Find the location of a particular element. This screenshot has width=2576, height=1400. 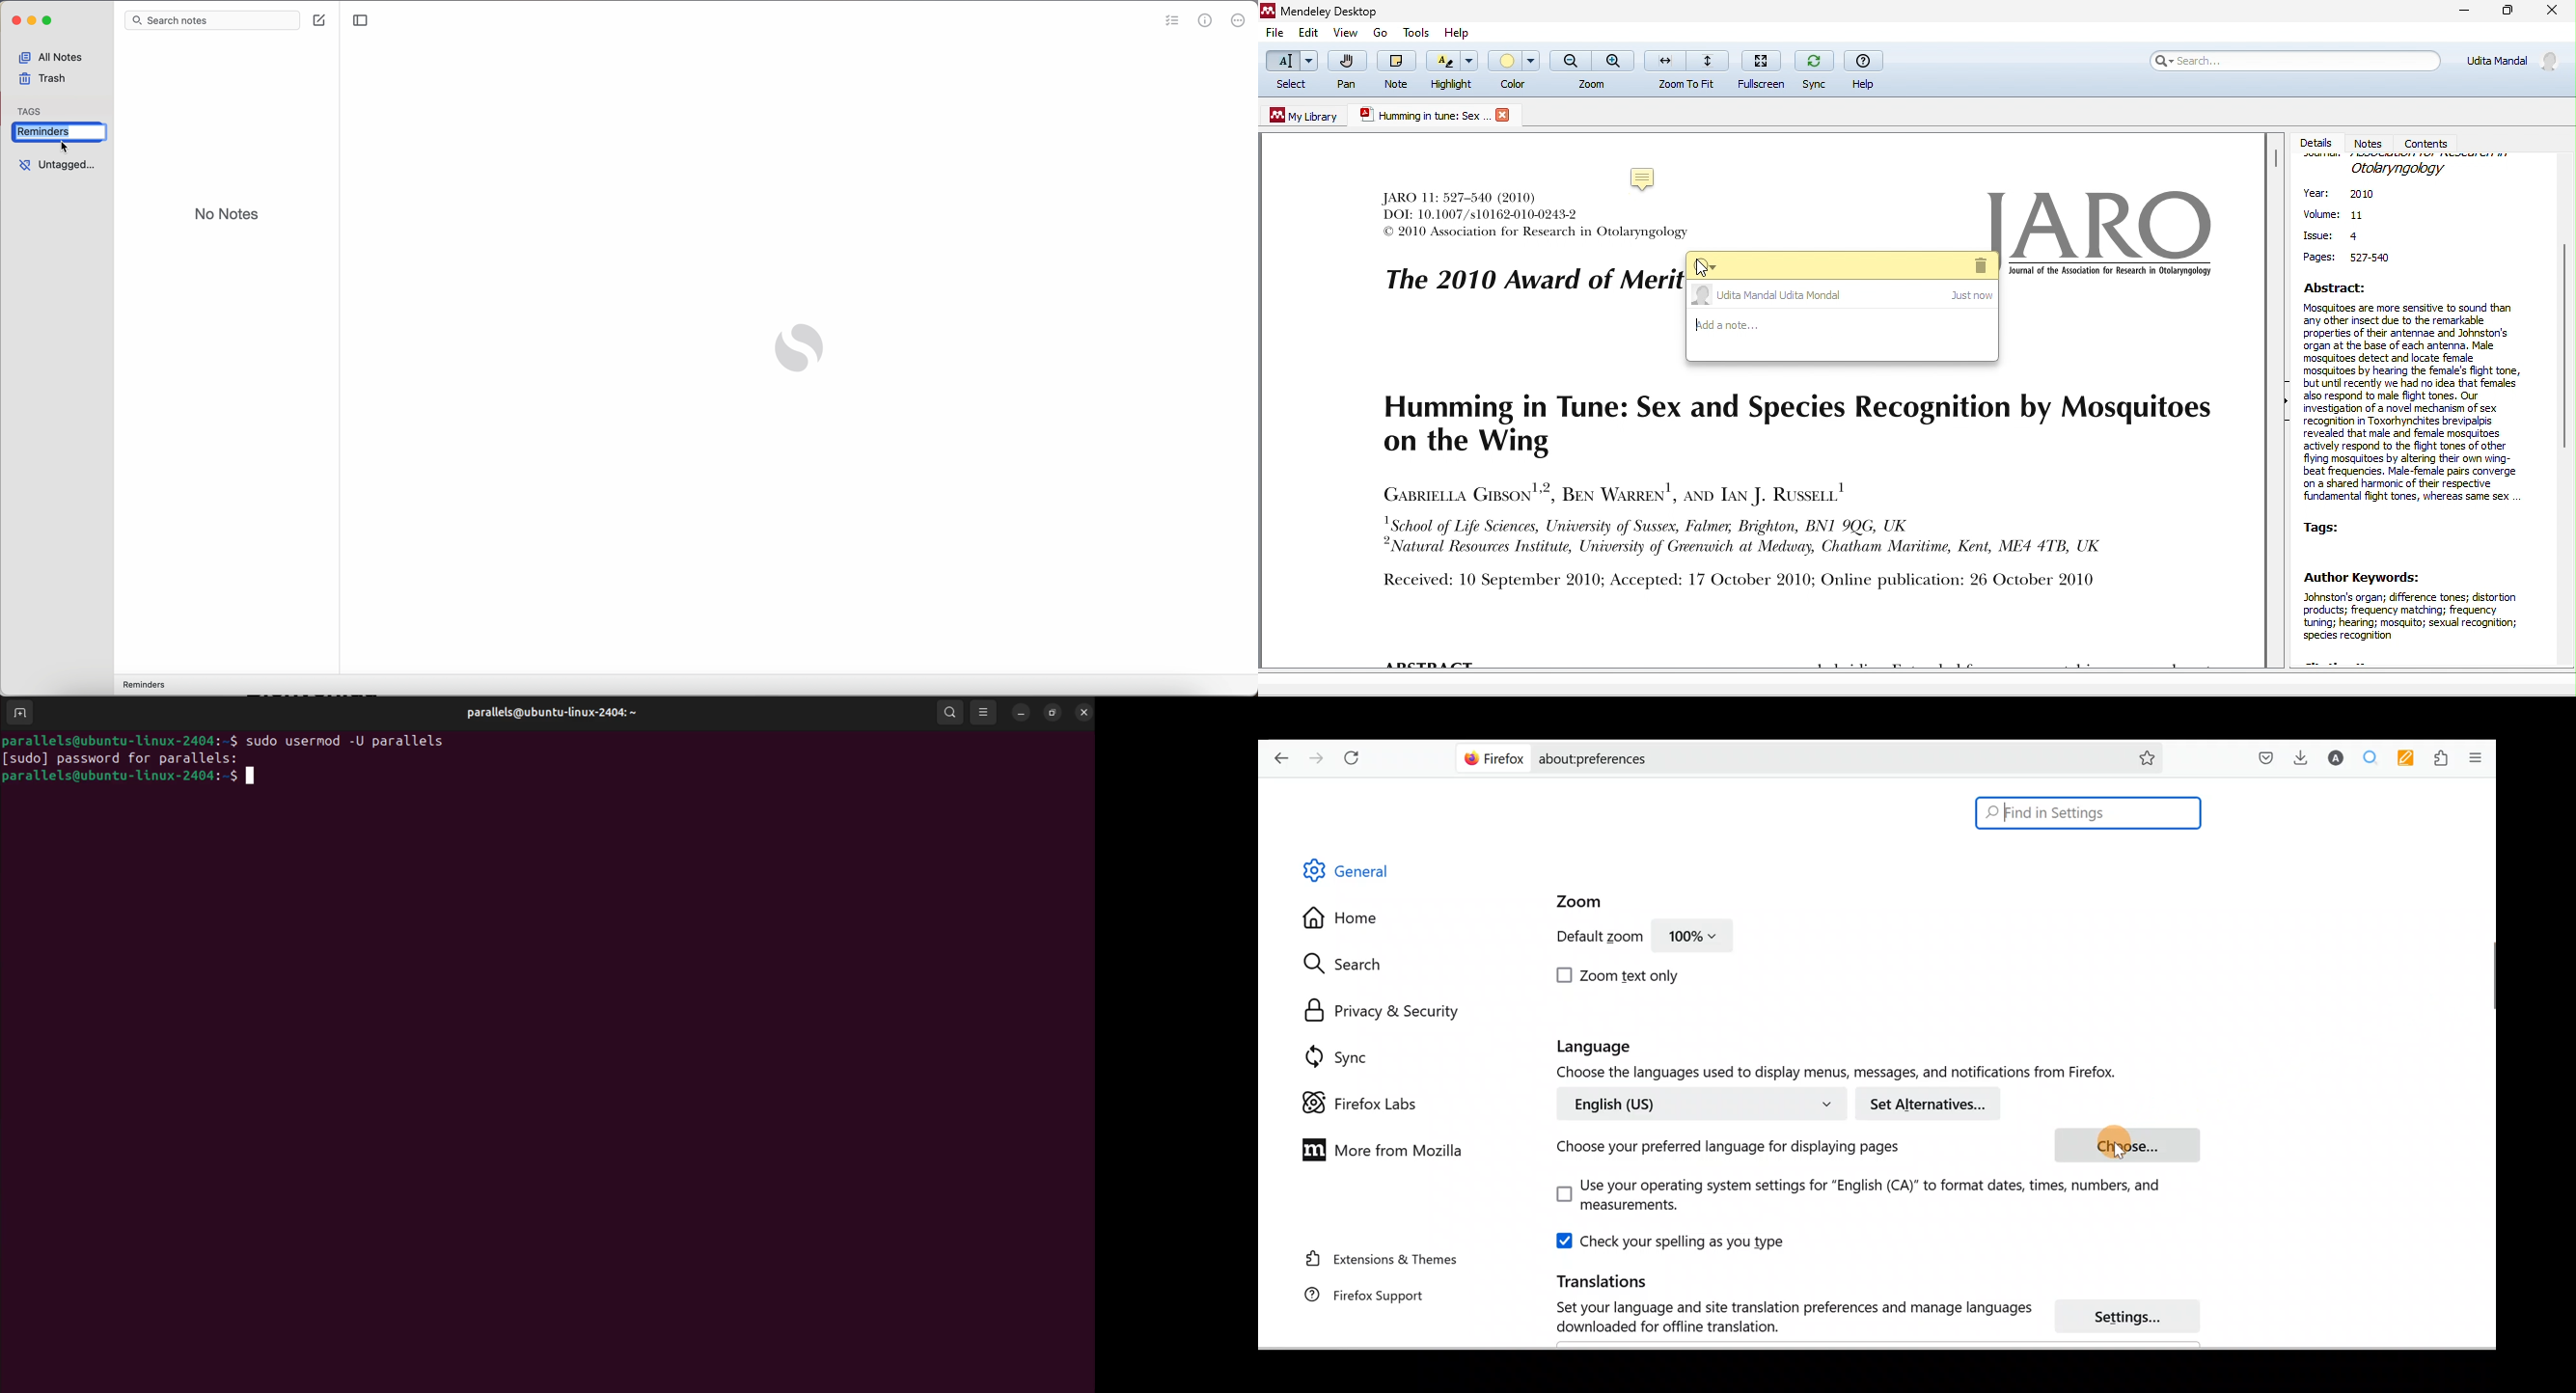

toggle sidebar is located at coordinates (361, 22).